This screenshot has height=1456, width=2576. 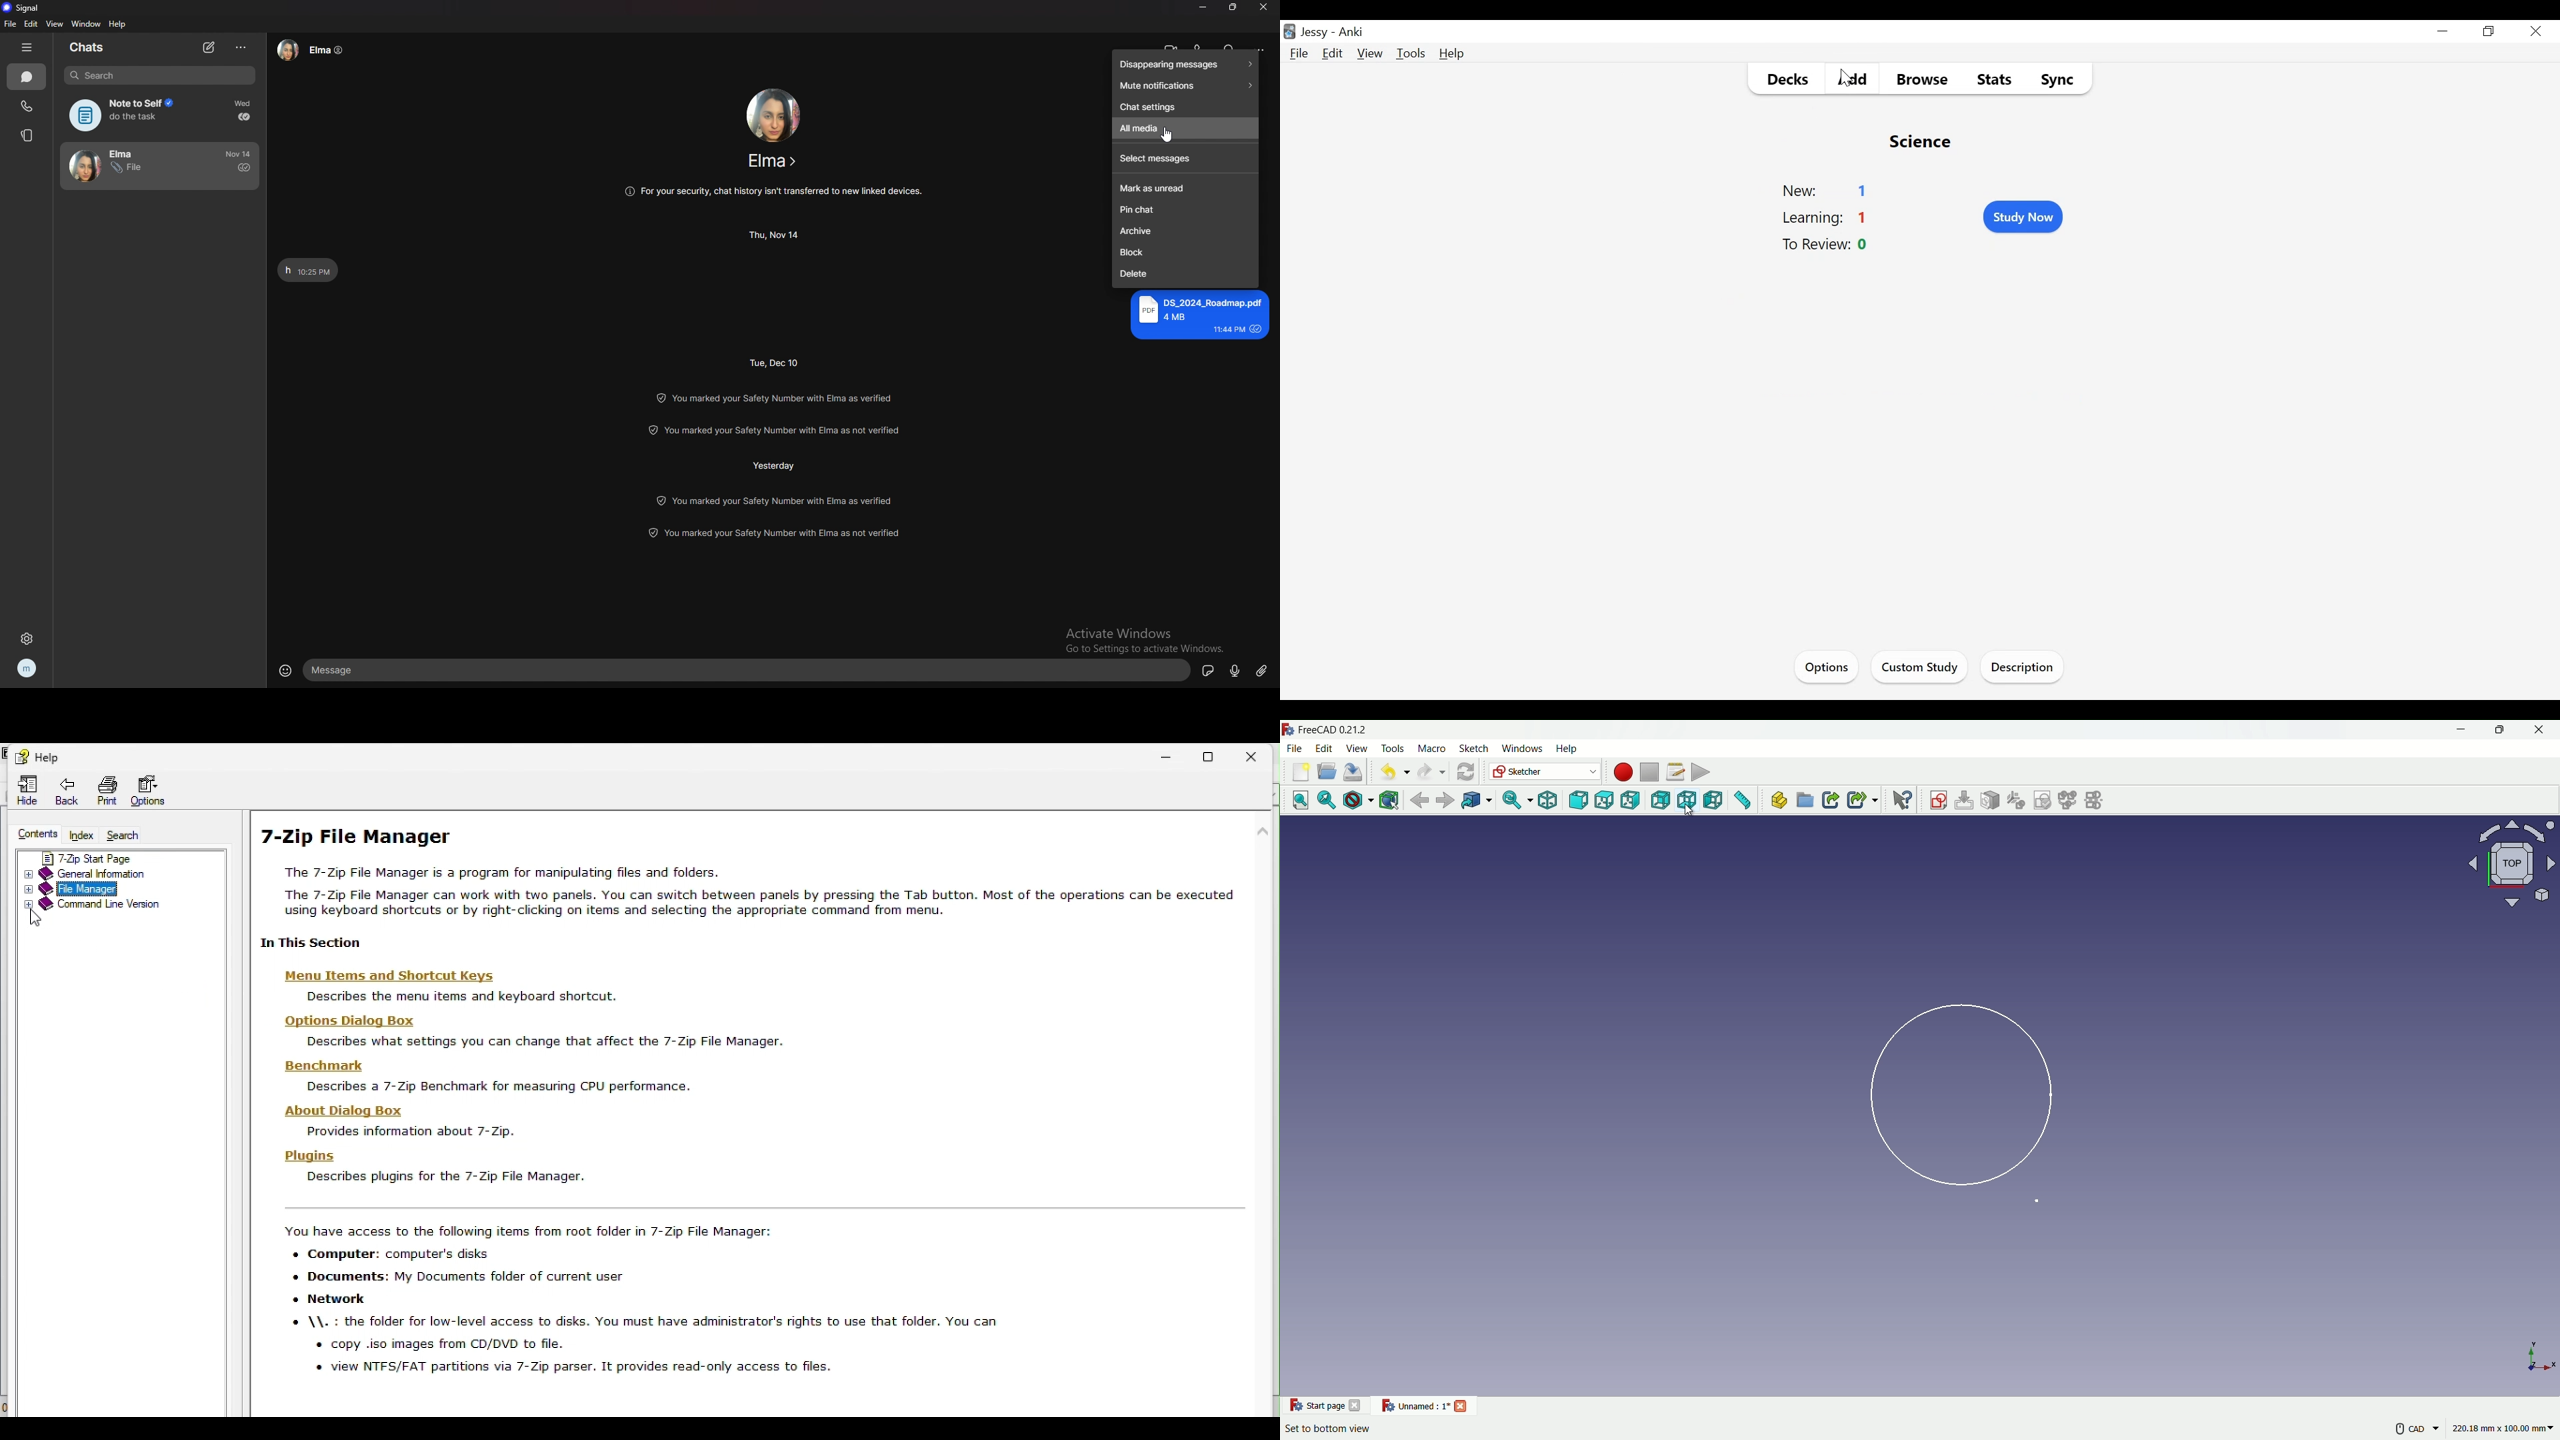 I want to click on cursor, so click(x=1691, y=814).